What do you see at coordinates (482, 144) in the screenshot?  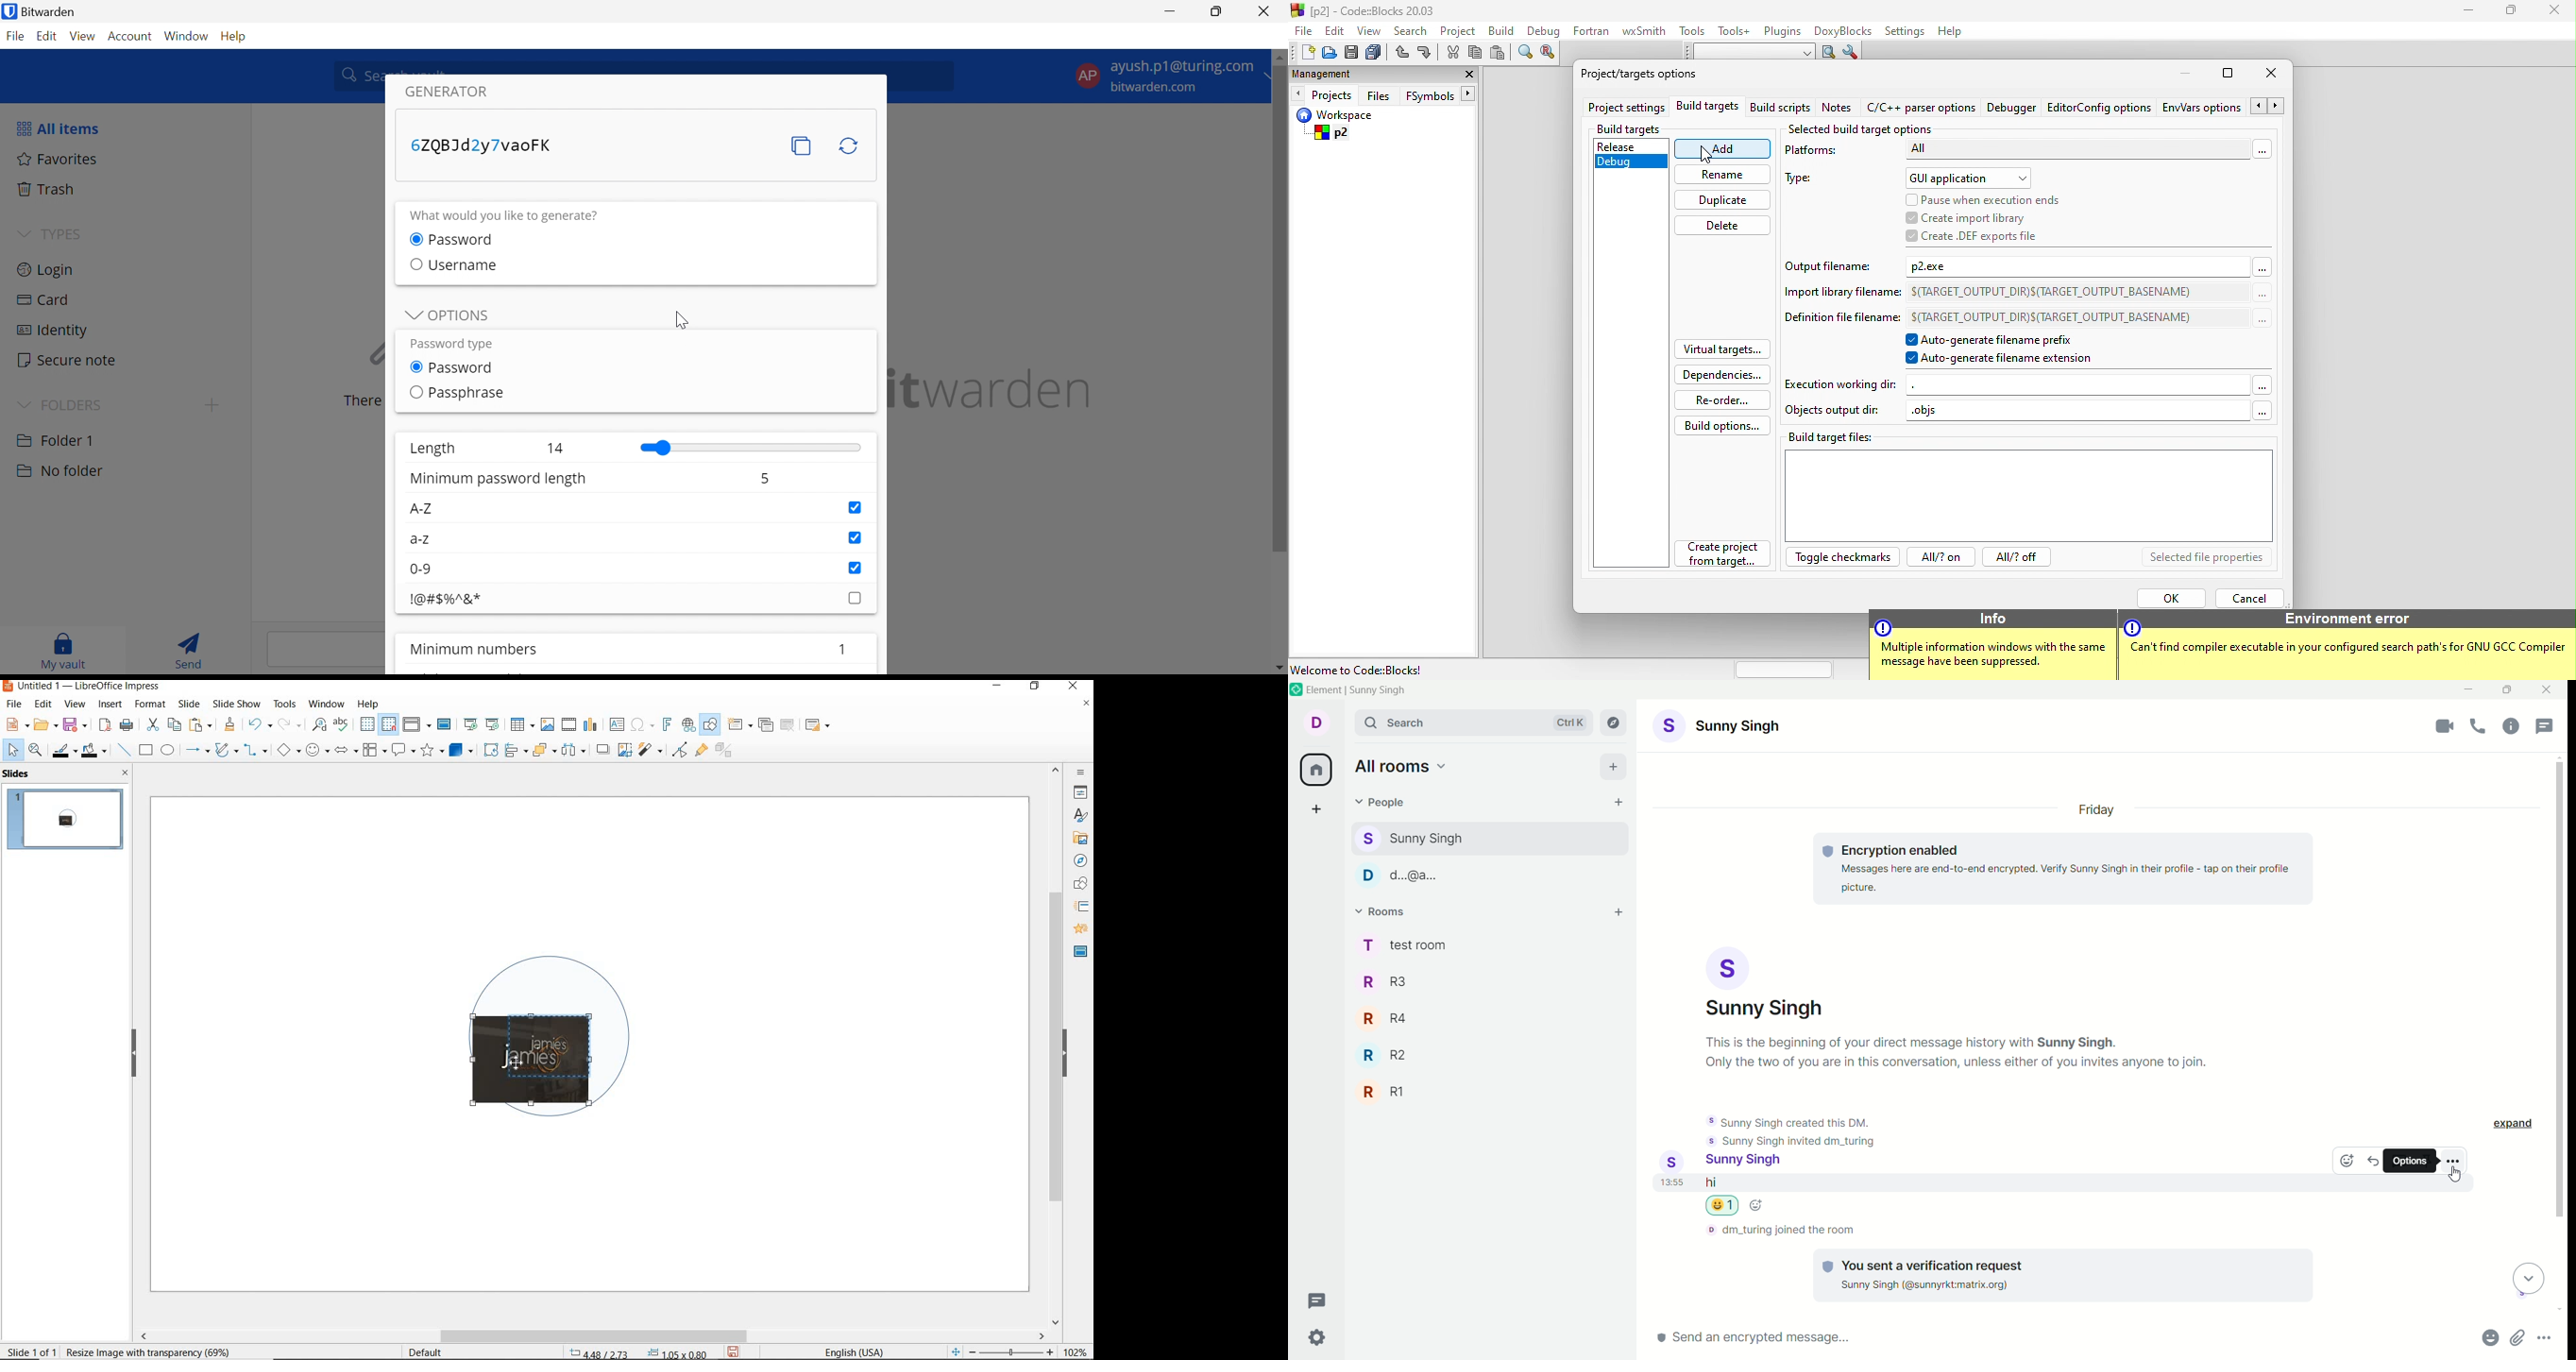 I see `6ZQBJd2y7vaoFK` at bounding box center [482, 144].